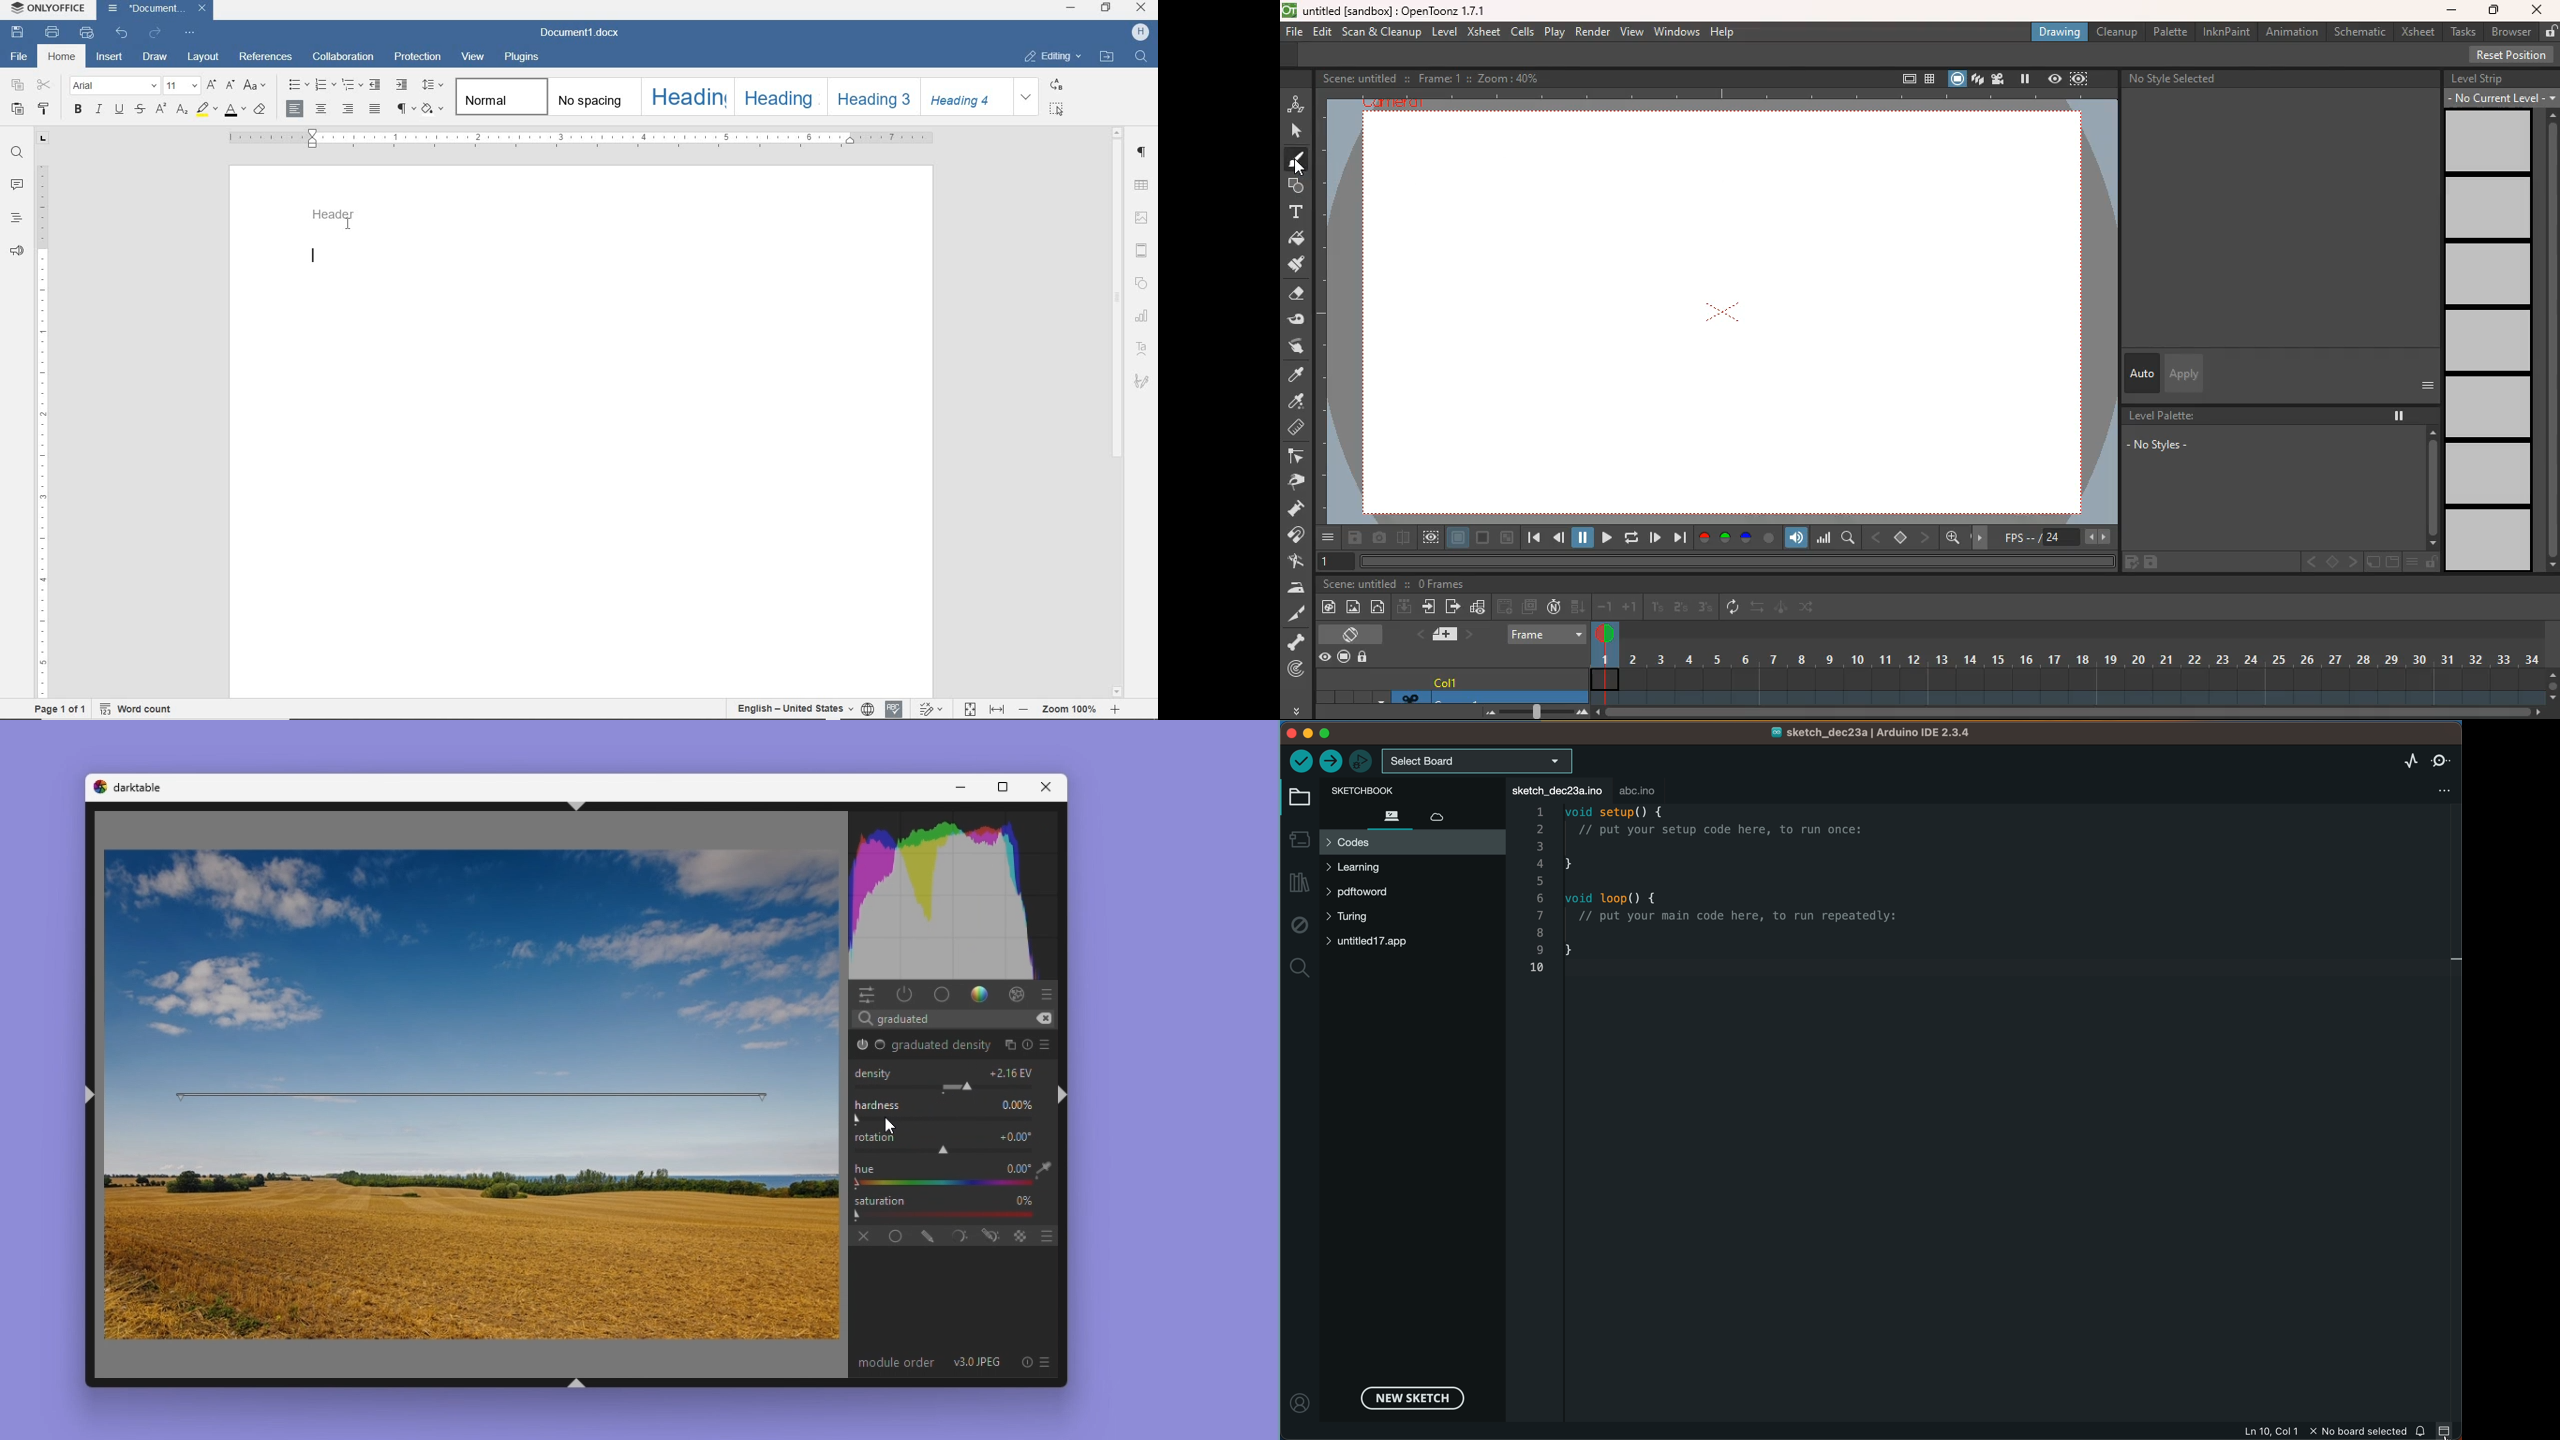  Describe the element at coordinates (952, 1120) in the screenshot. I see `Rotation` at that location.